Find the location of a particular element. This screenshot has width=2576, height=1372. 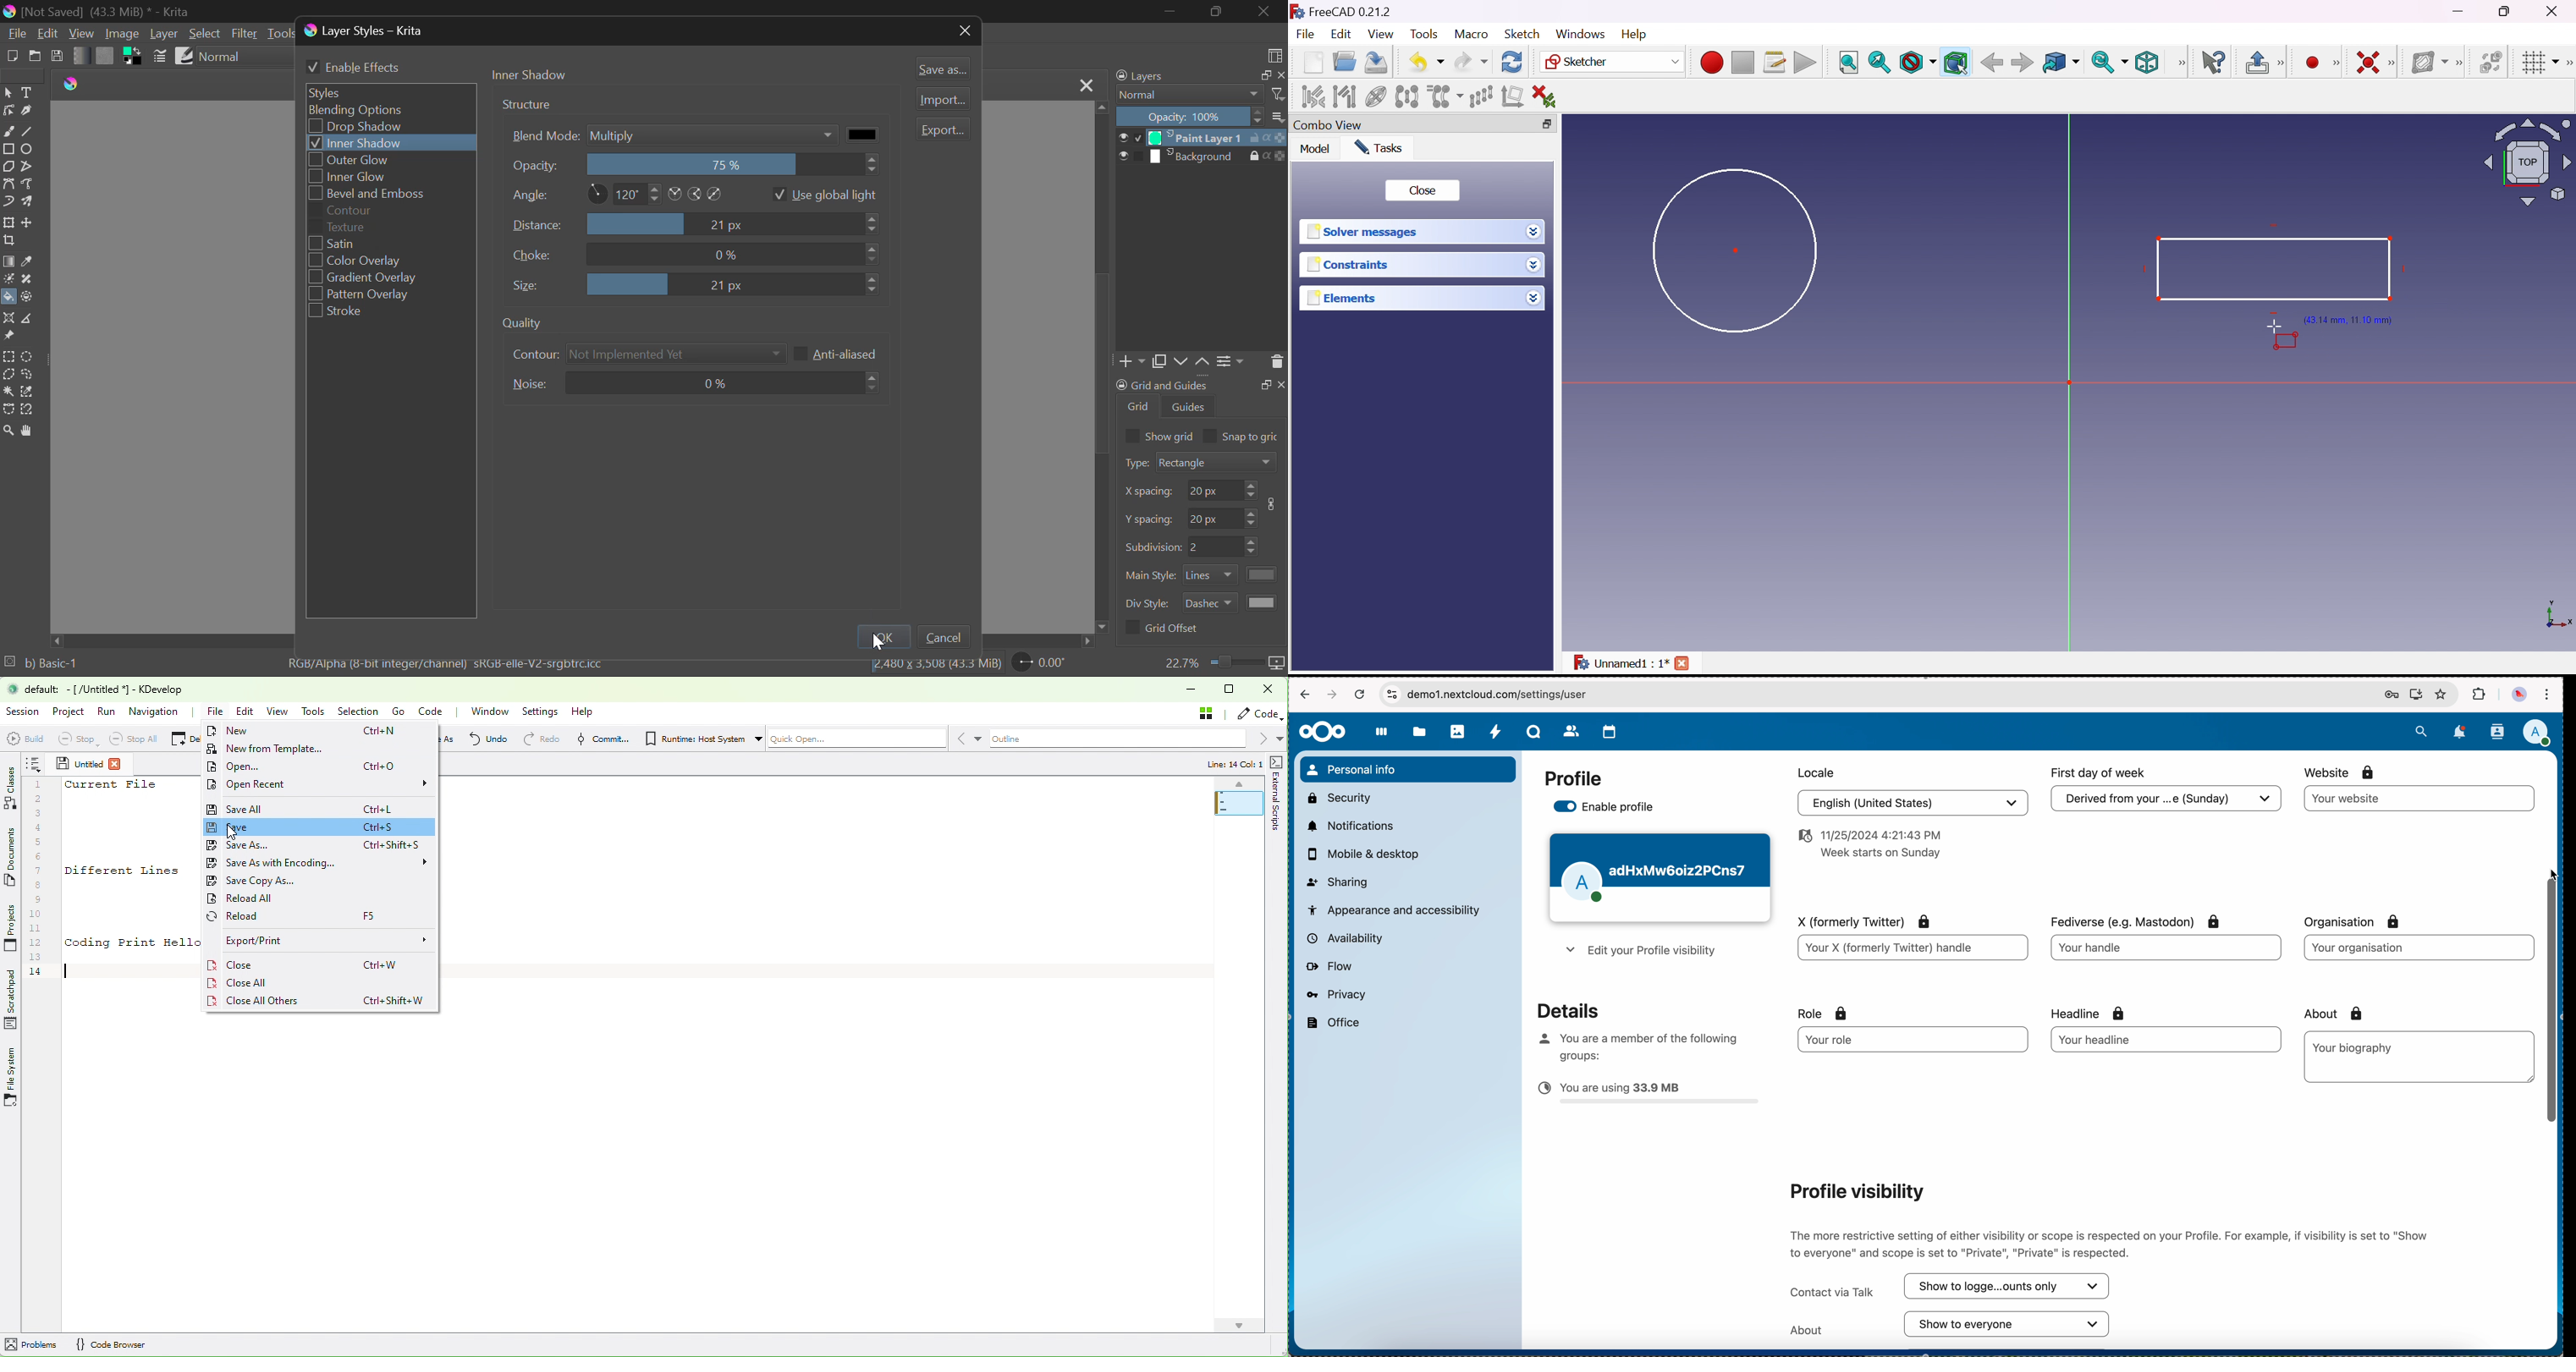

Select associated geometry is located at coordinates (1345, 95).